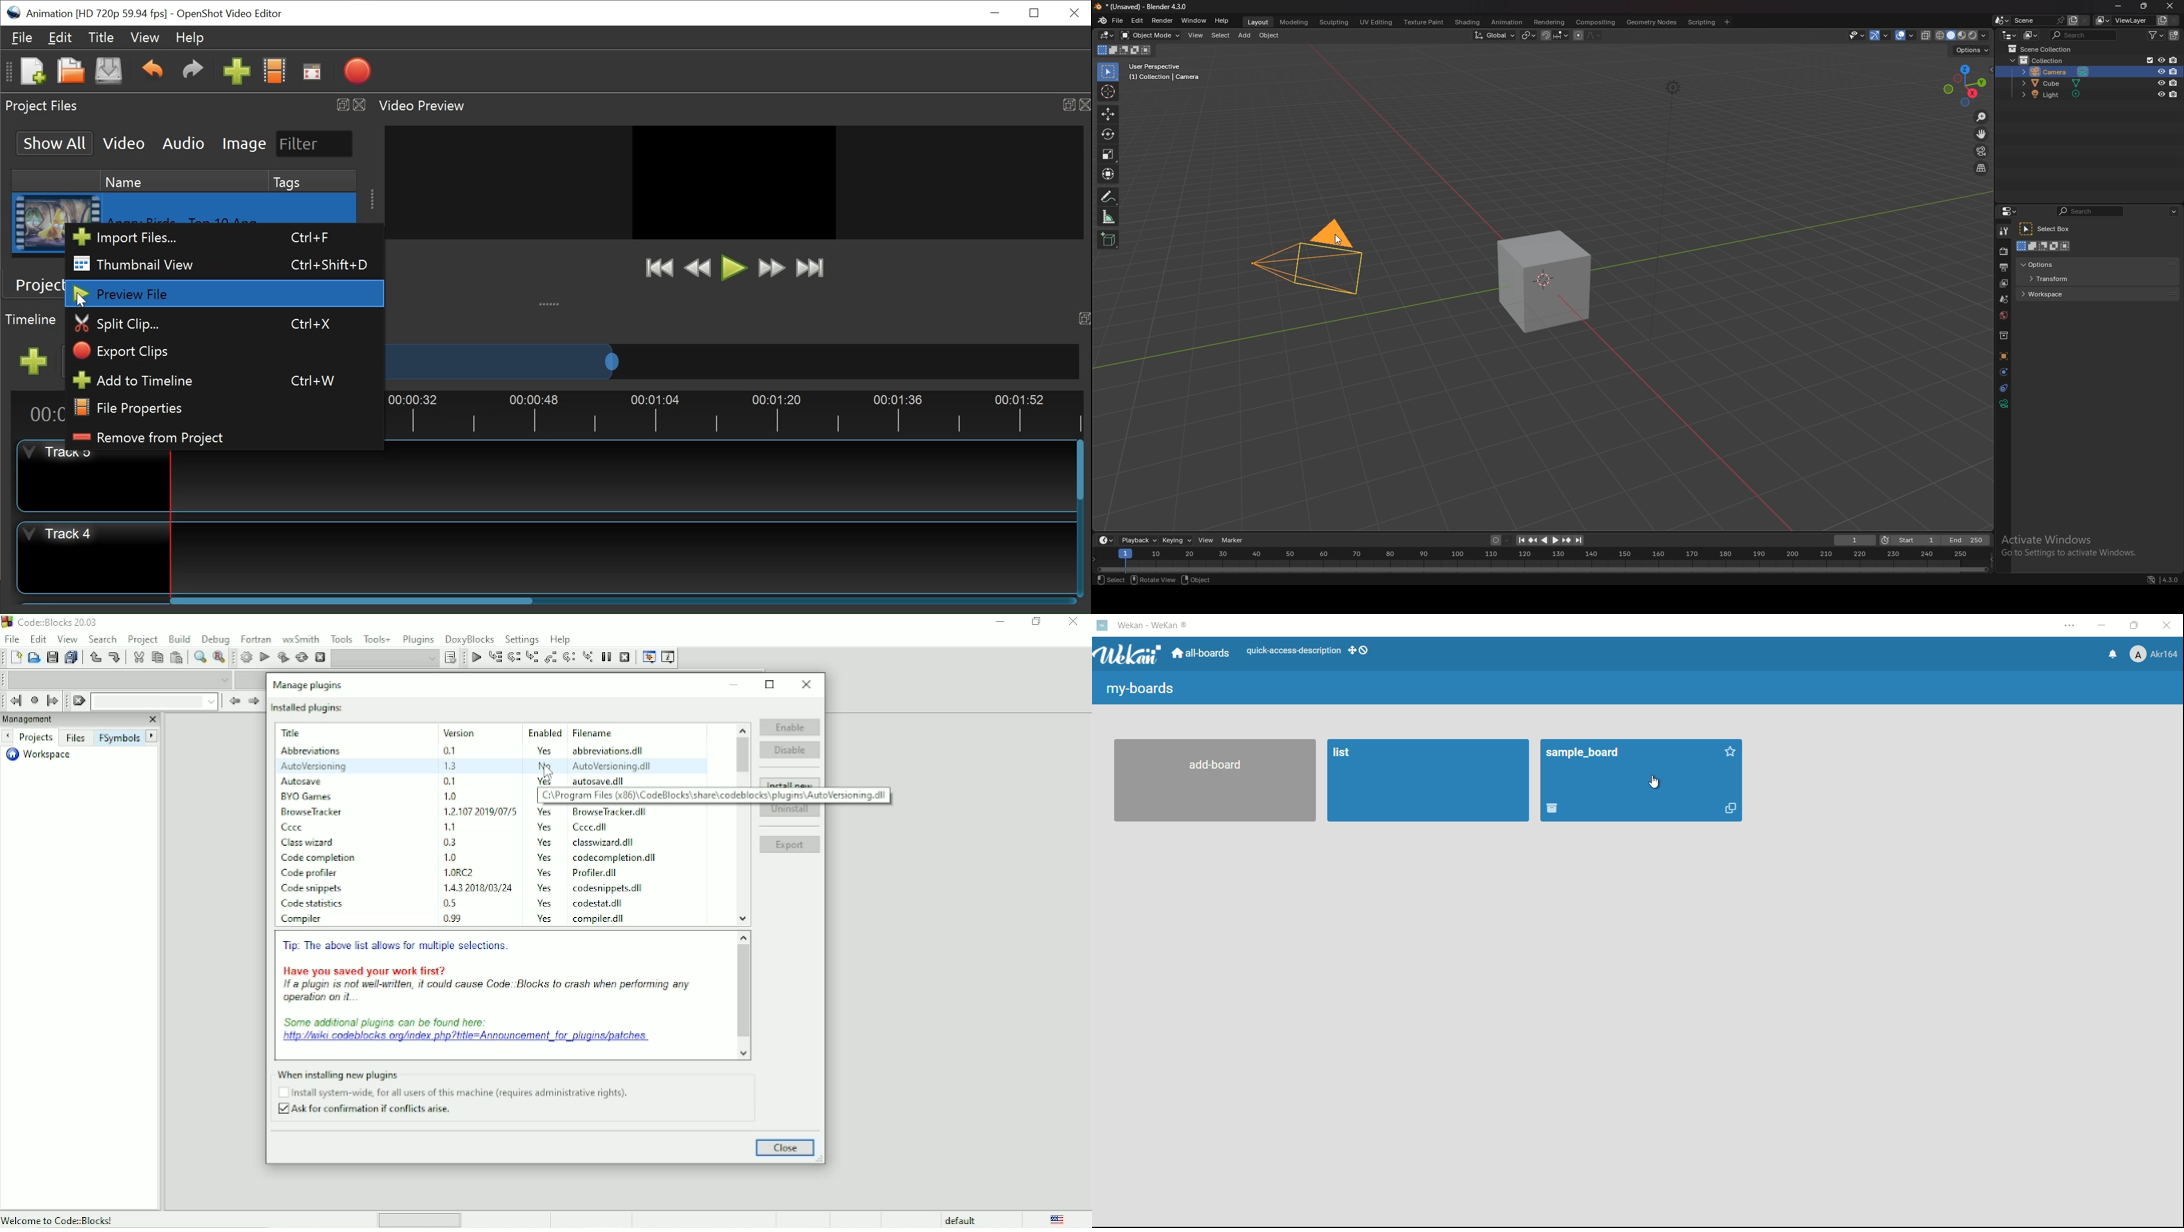  Describe the element at coordinates (1139, 690) in the screenshot. I see `my boards` at that location.